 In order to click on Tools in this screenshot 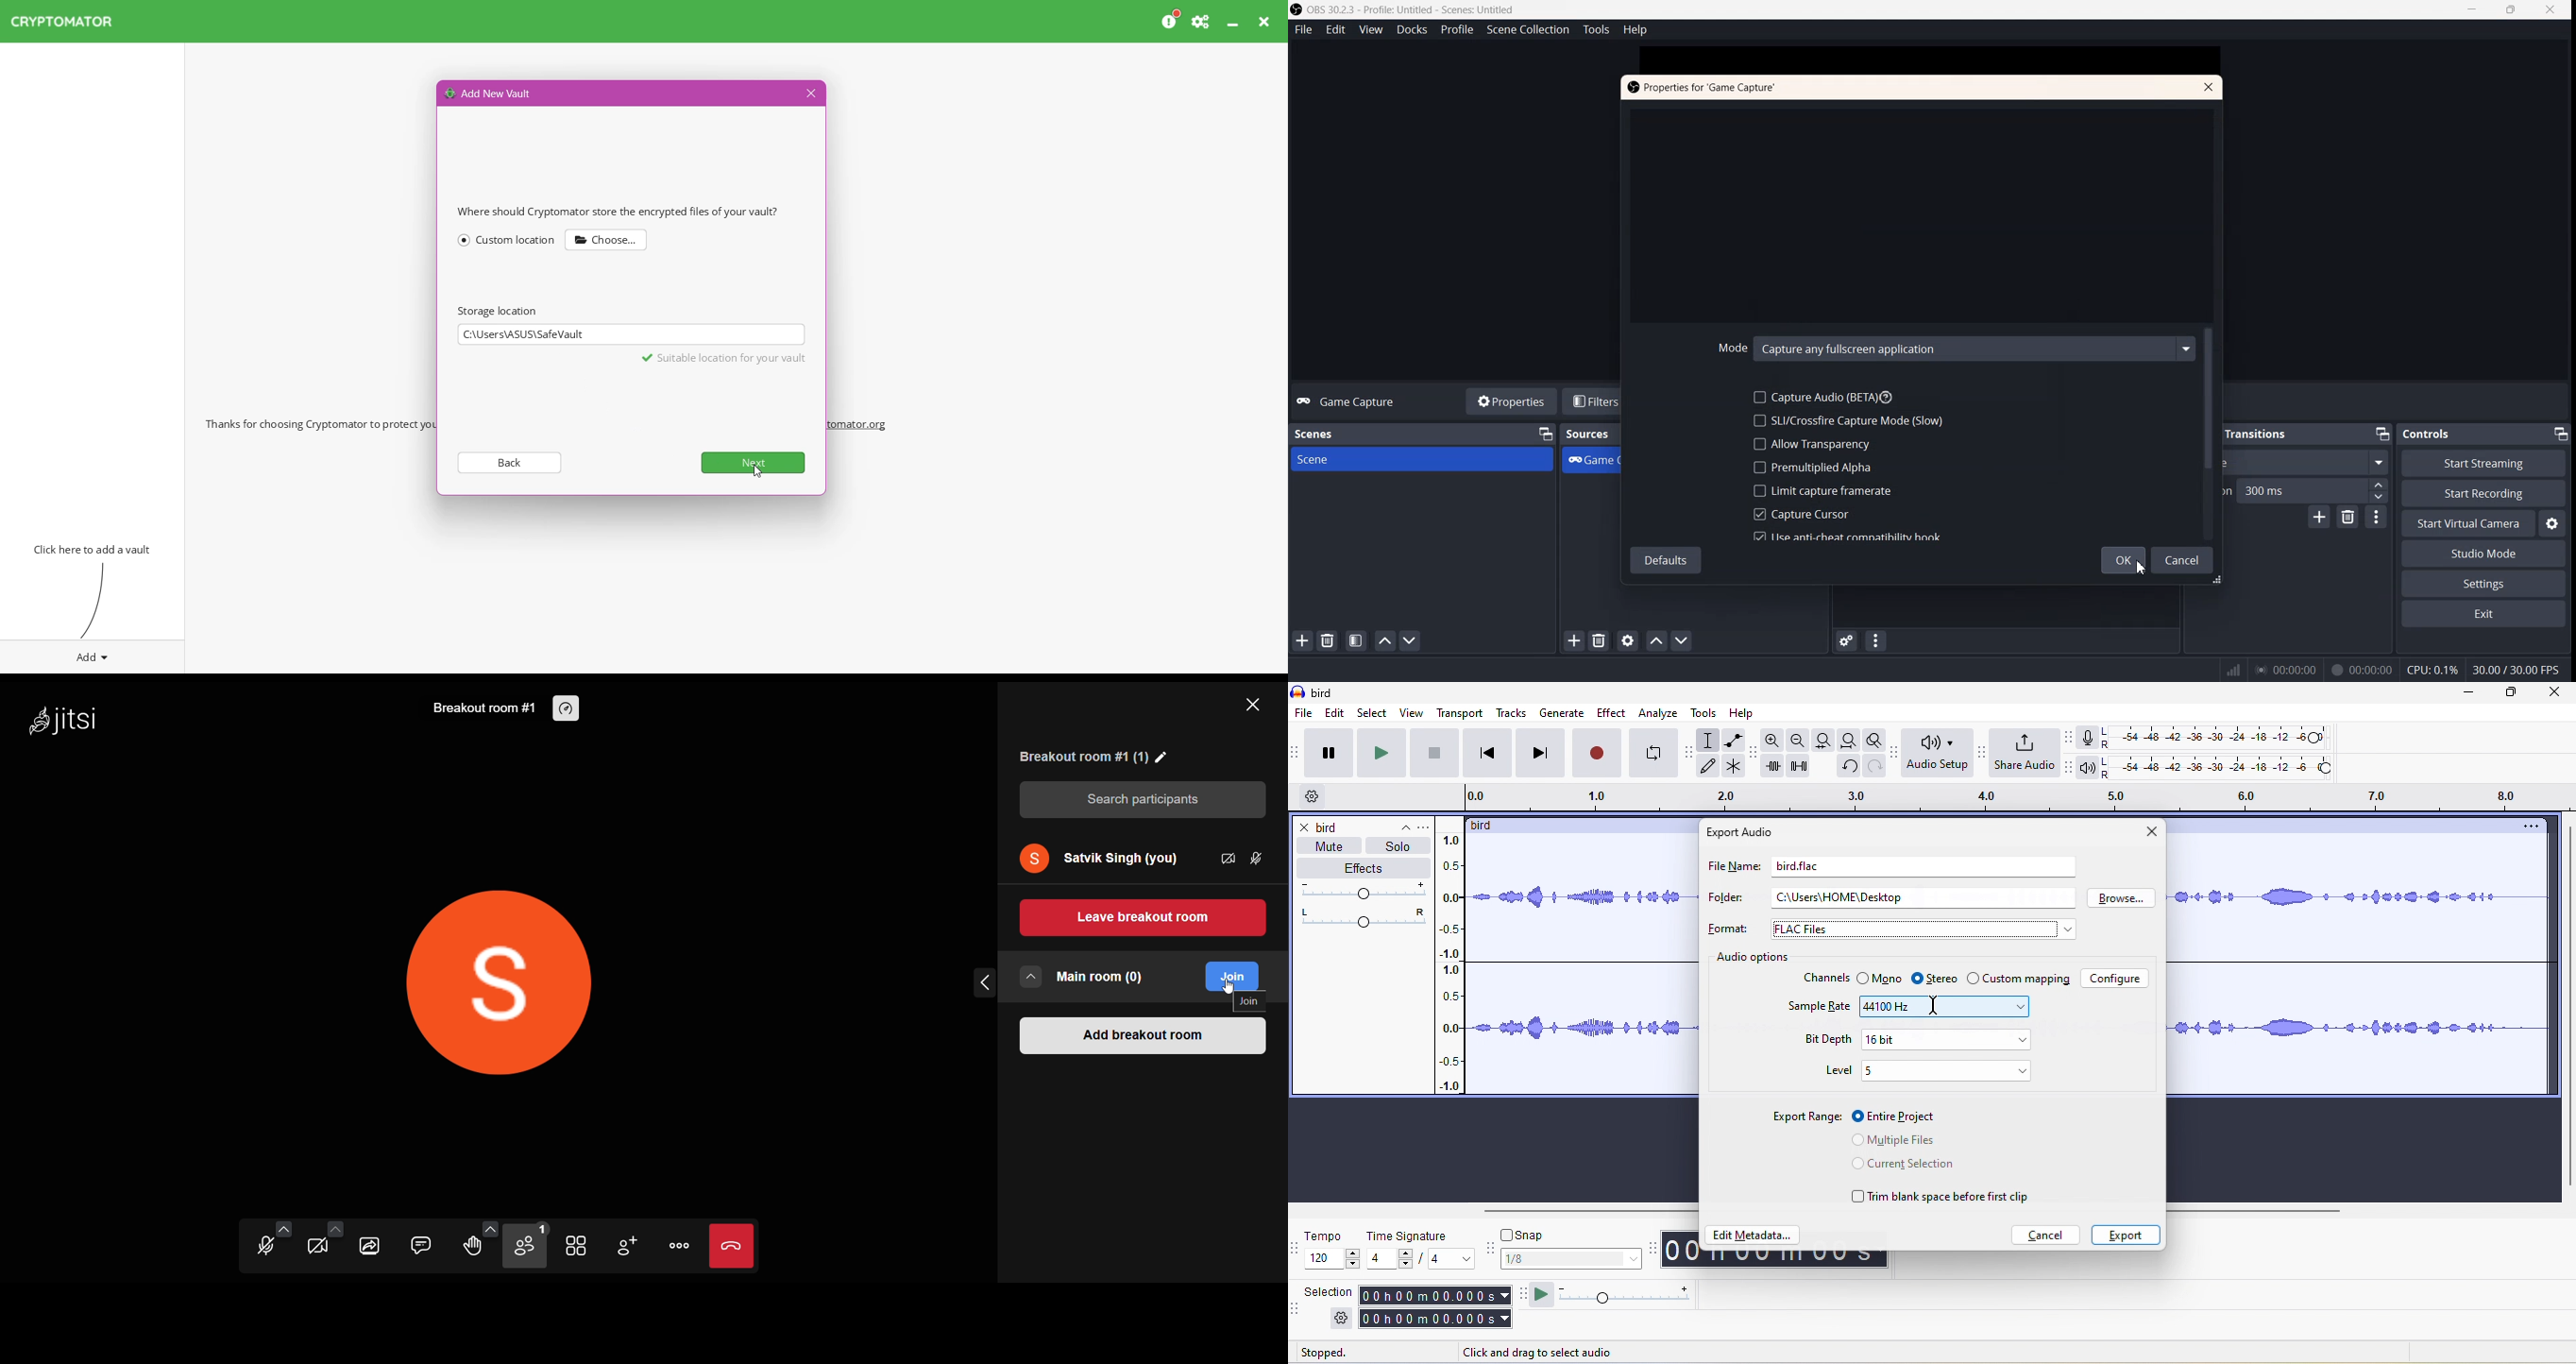, I will do `click(1595, 29)`.